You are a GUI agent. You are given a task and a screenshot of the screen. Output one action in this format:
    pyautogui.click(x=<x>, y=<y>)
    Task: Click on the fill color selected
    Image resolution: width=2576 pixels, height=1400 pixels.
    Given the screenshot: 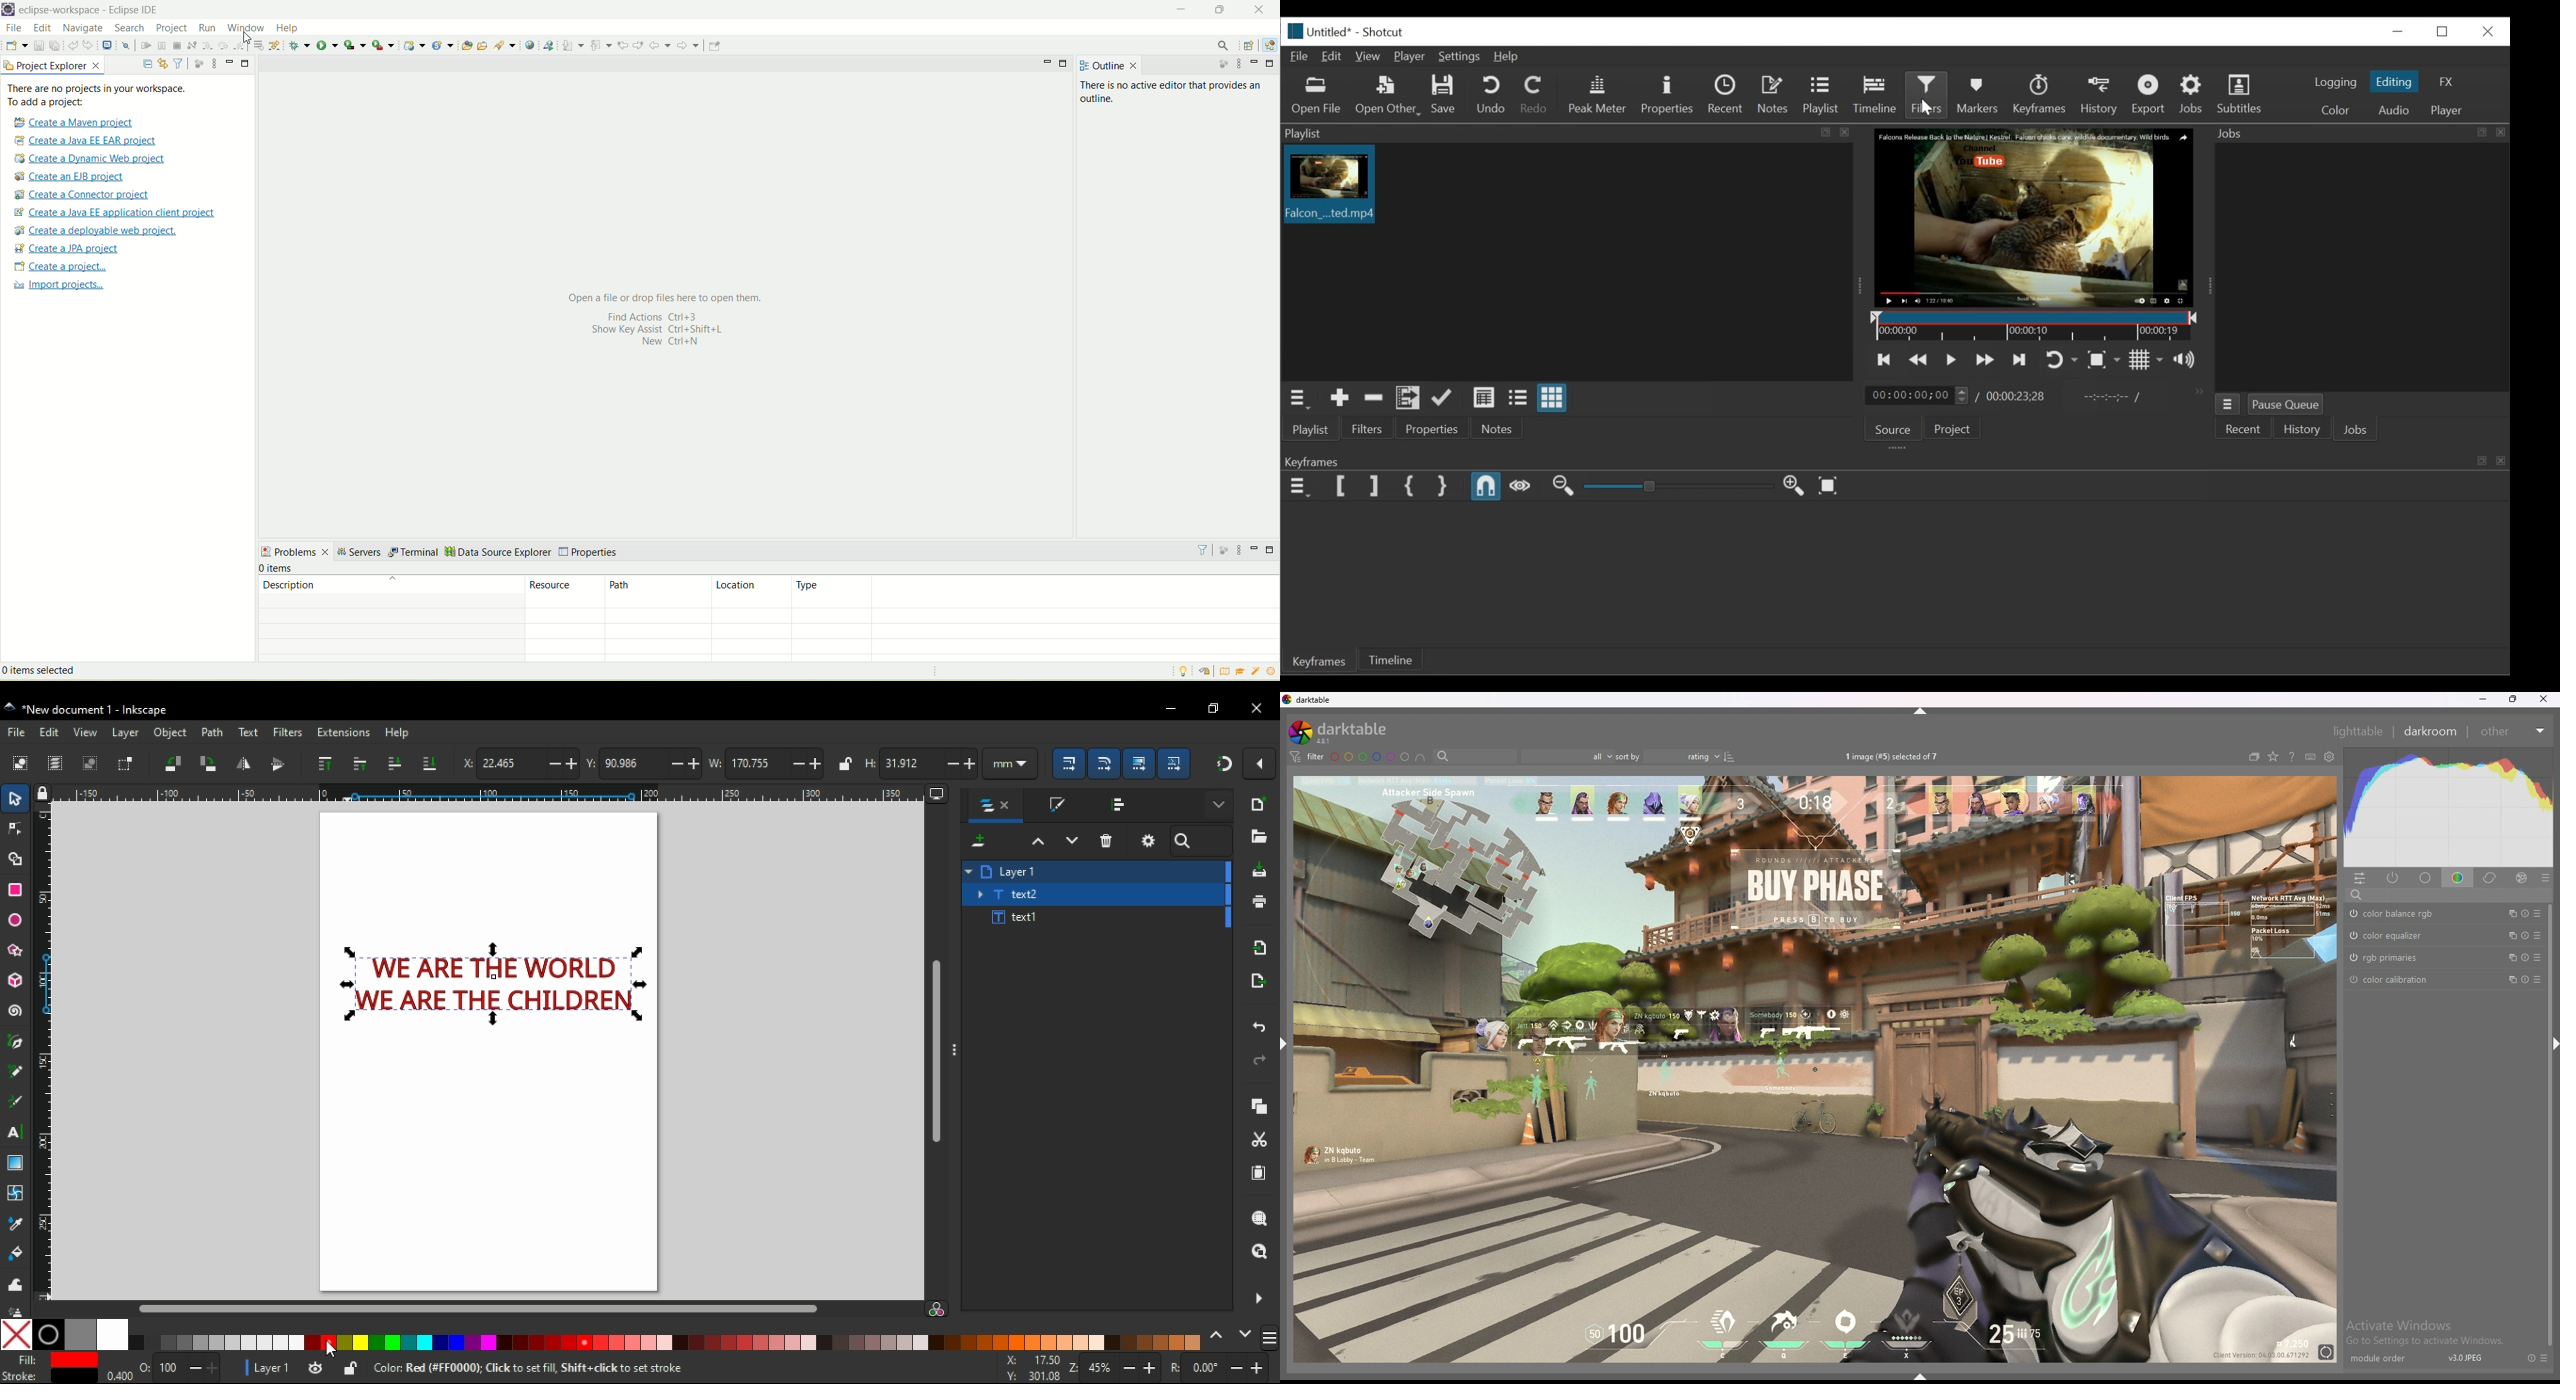 What is the action you would take?
    pyautogui.click(x=57, y=1360)
    